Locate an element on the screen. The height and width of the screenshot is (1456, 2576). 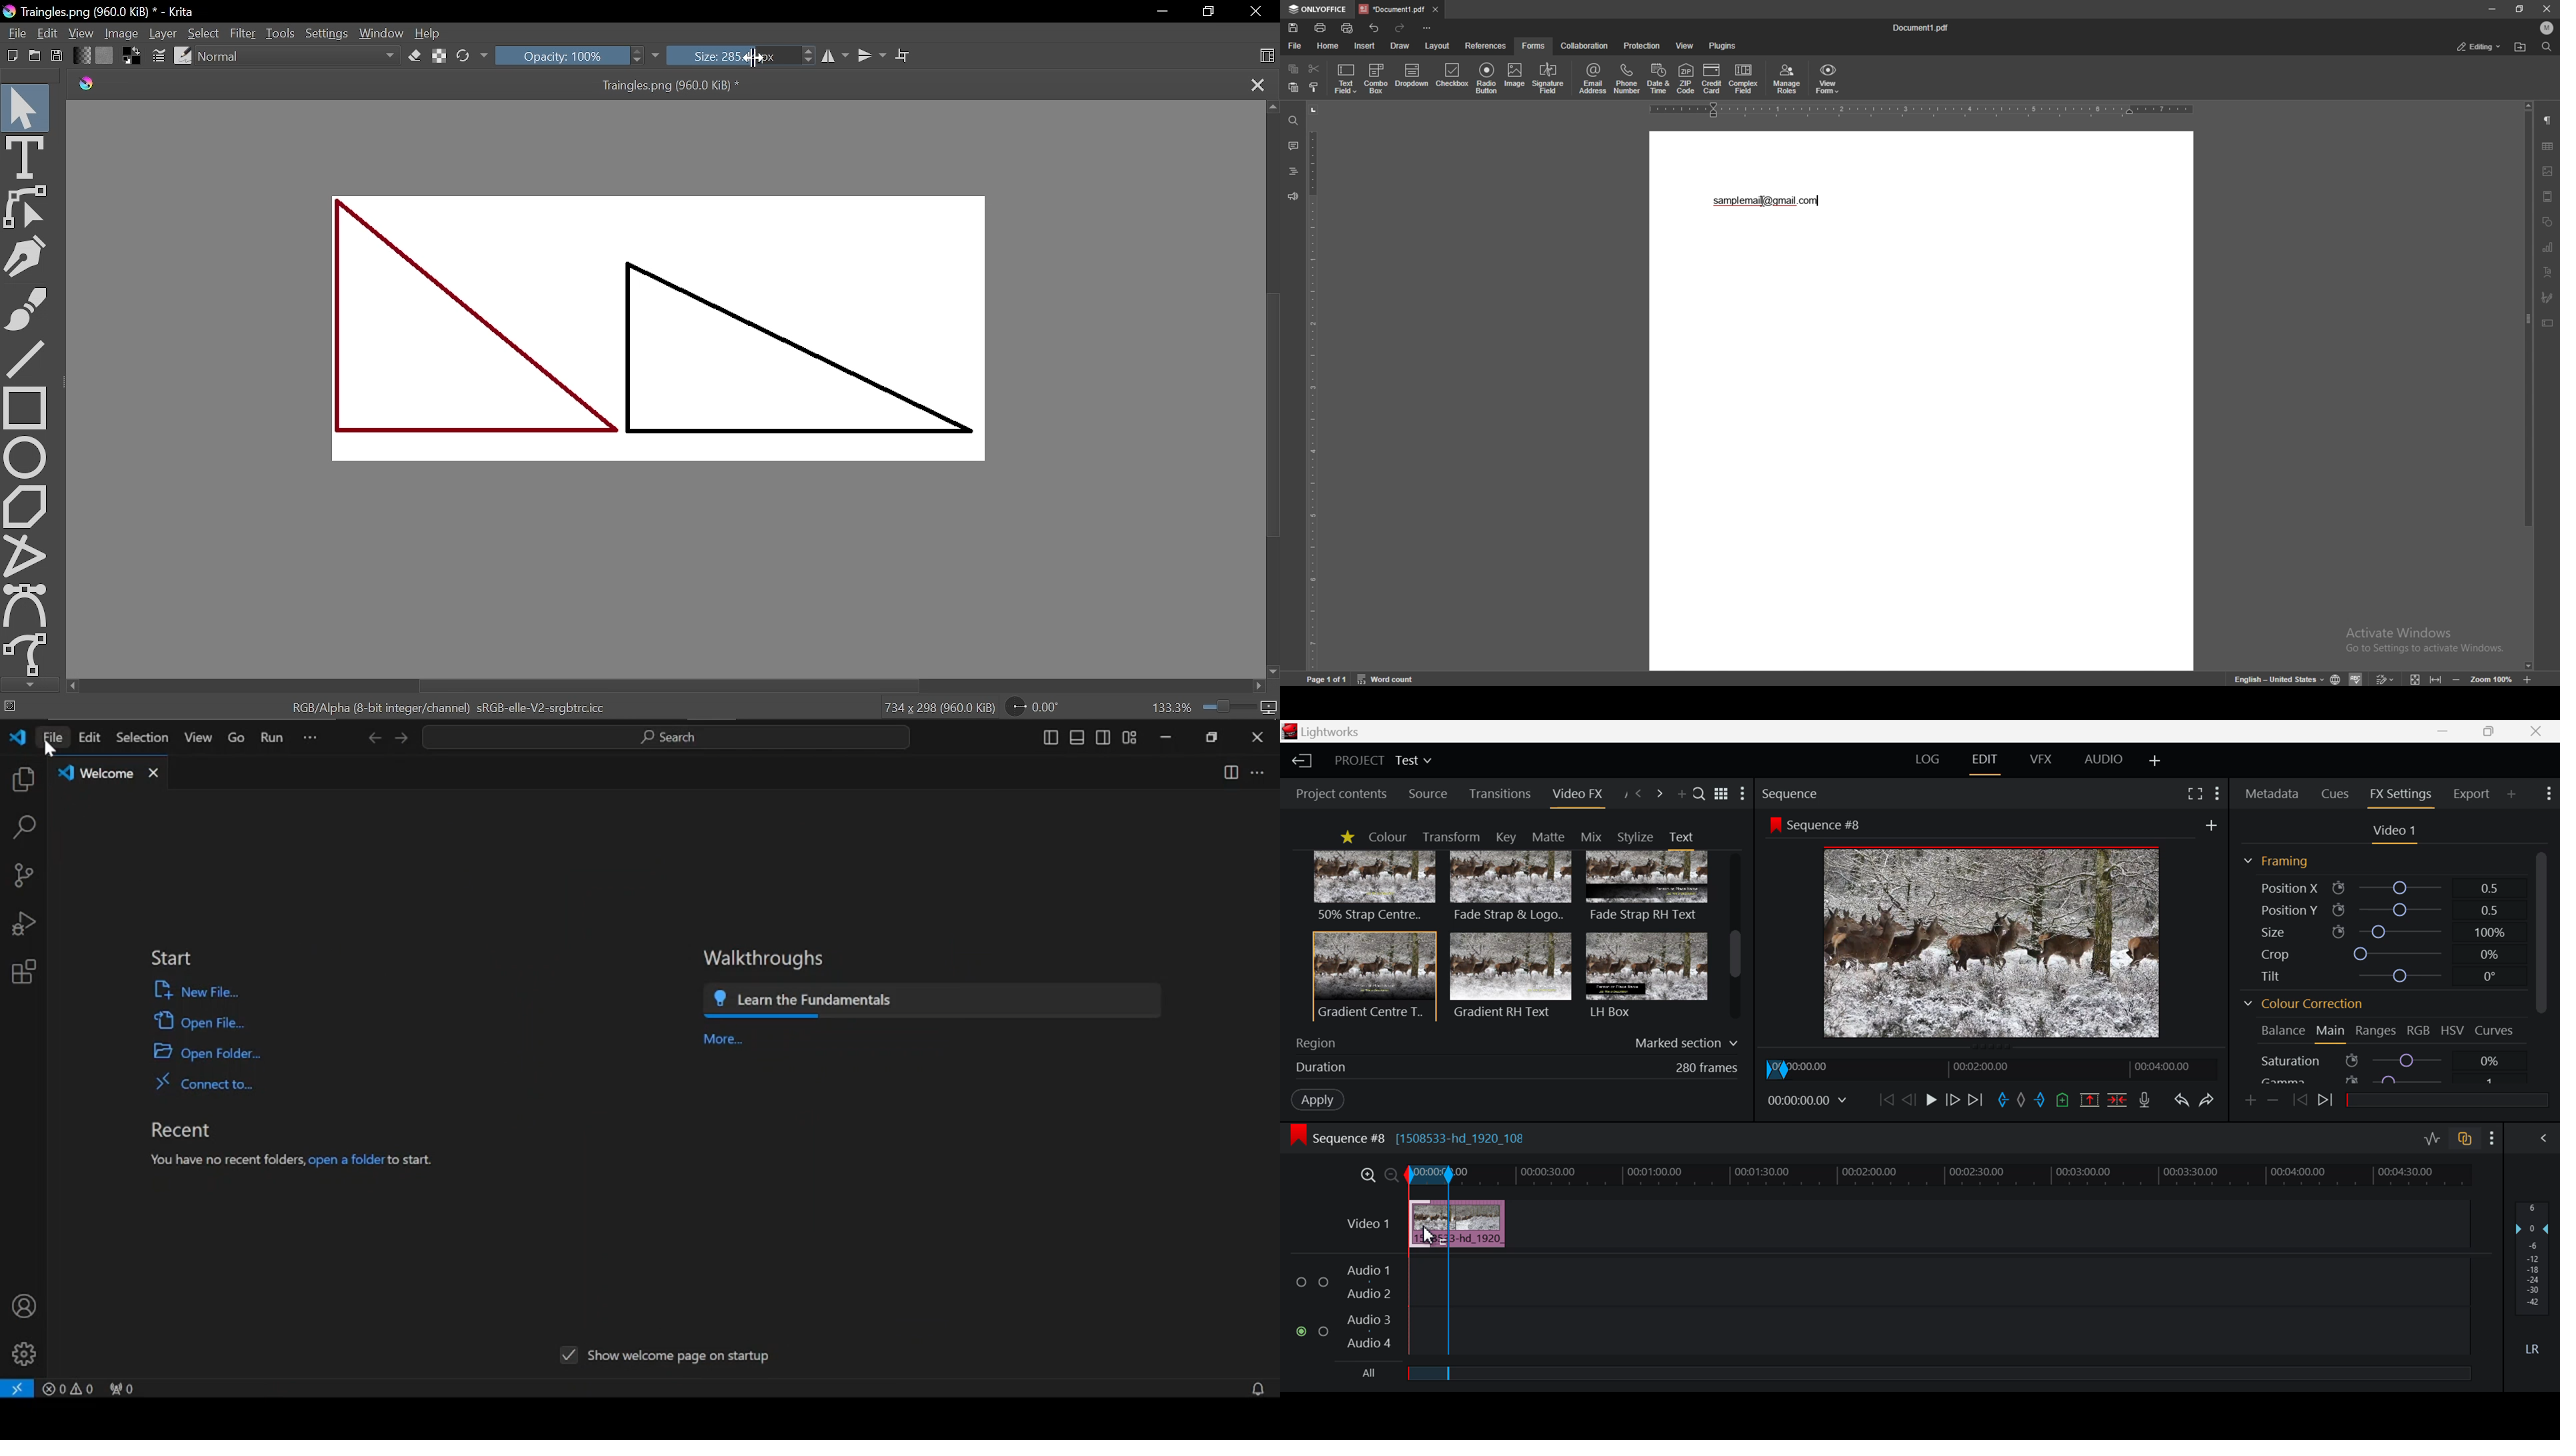
Decibel Level is located at coordinates (2533, 1281).